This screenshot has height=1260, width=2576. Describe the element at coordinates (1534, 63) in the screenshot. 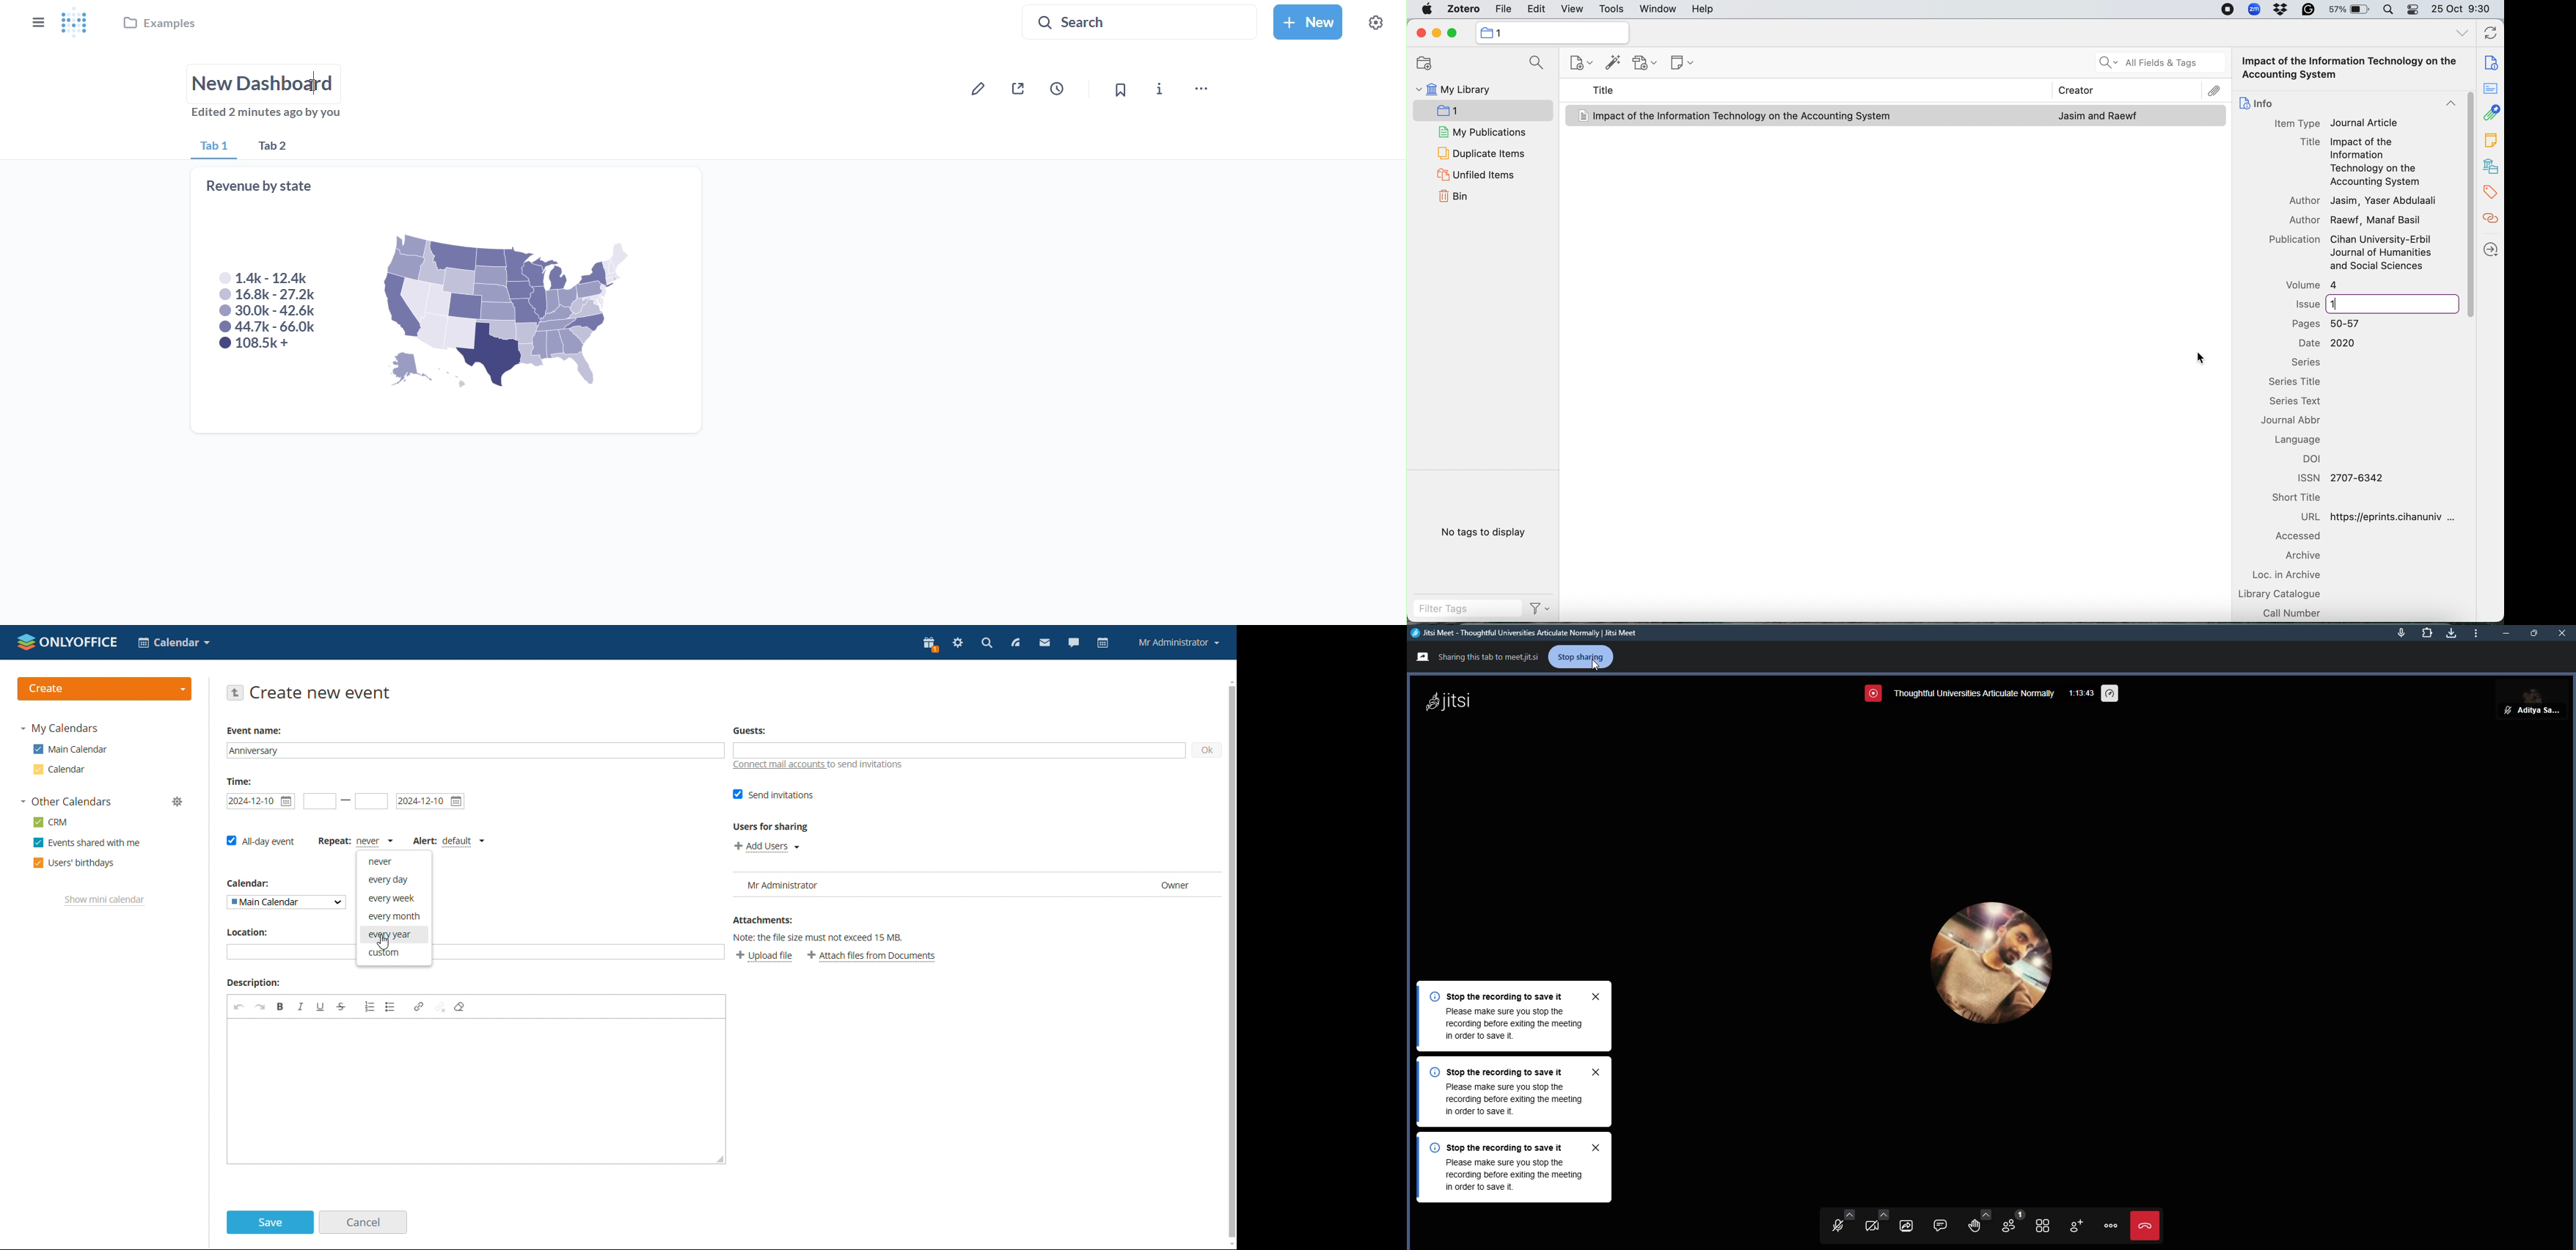

I see `searcg` at that location.